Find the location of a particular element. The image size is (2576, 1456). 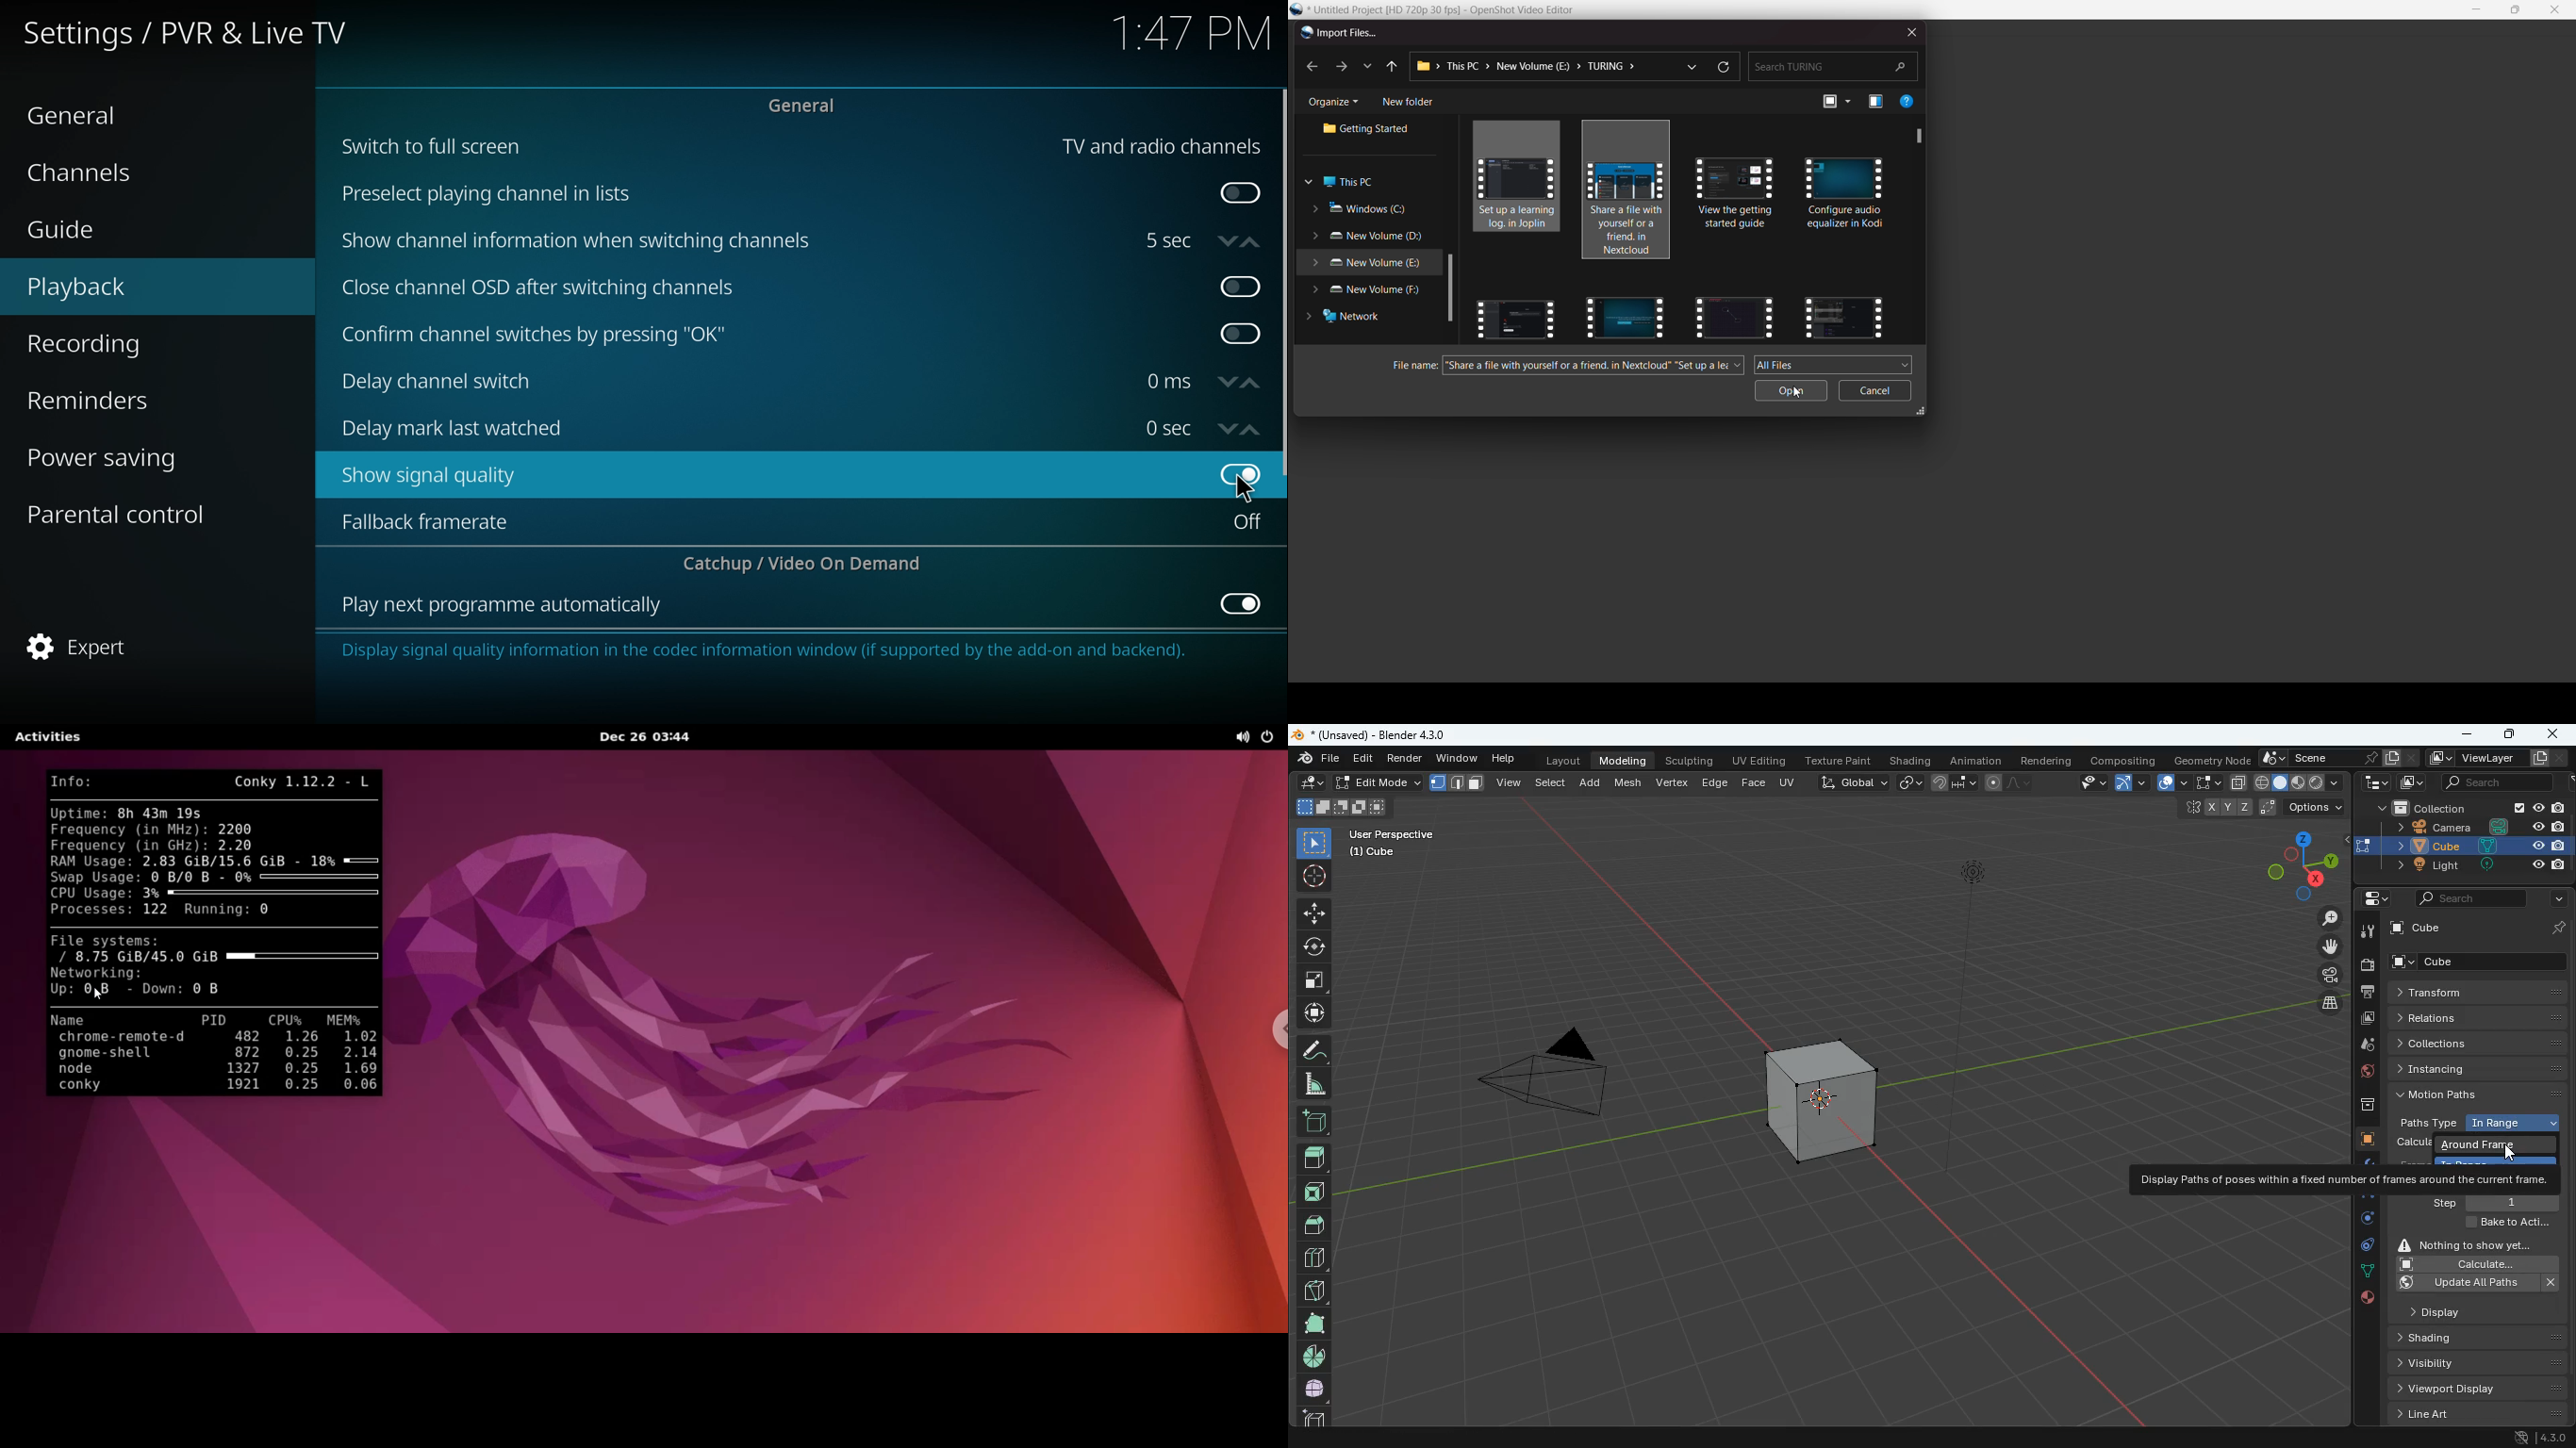

(1) Cube is located at coordinates (1368, 852).